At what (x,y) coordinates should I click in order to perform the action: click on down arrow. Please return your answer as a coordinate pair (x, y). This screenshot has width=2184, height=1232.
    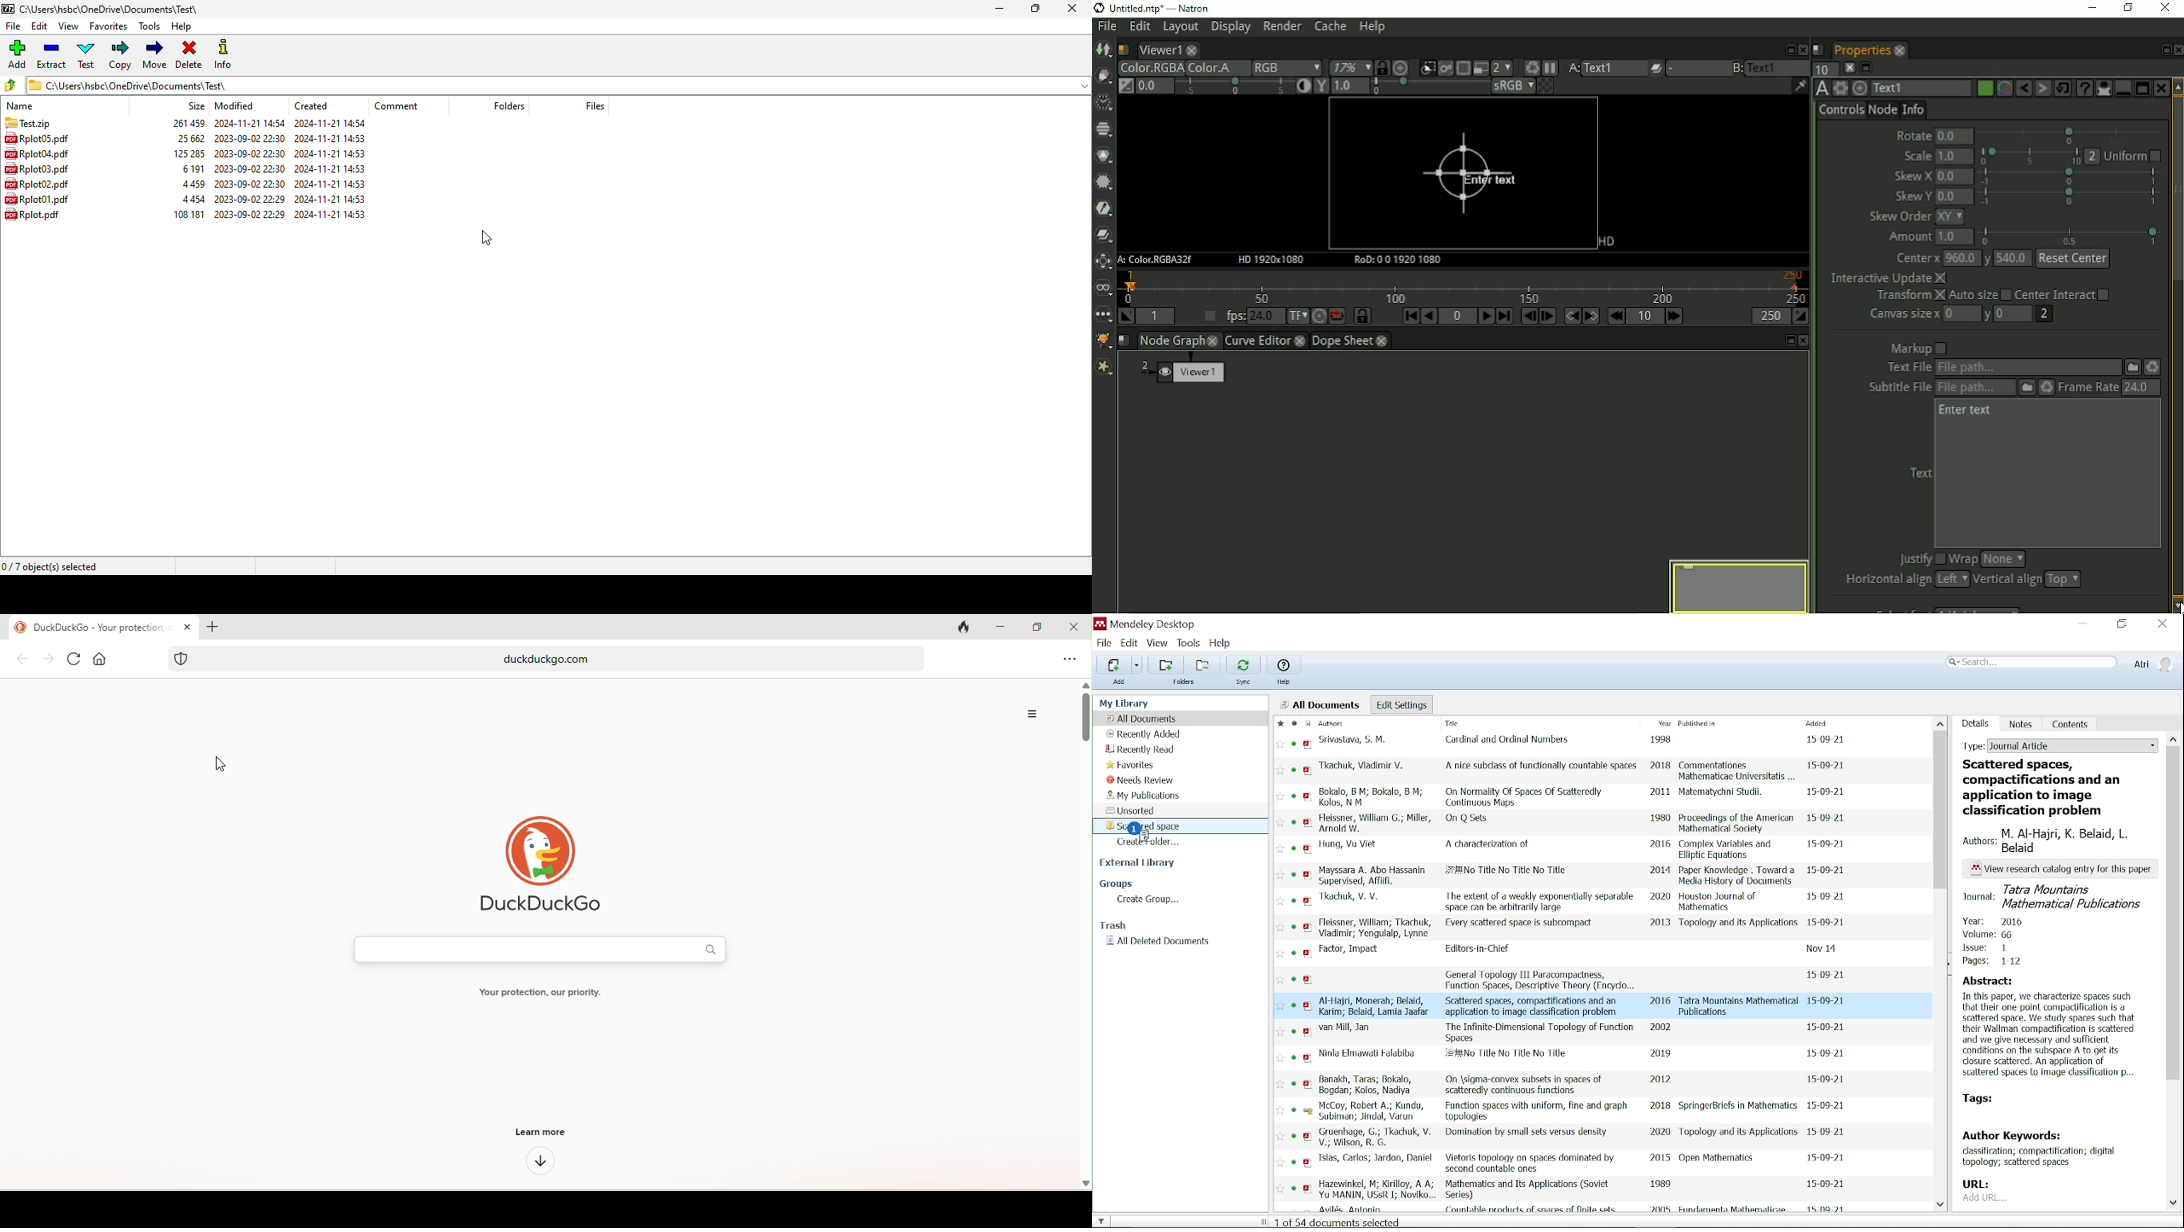
    Looking at the image, I should click on (541, 1162).